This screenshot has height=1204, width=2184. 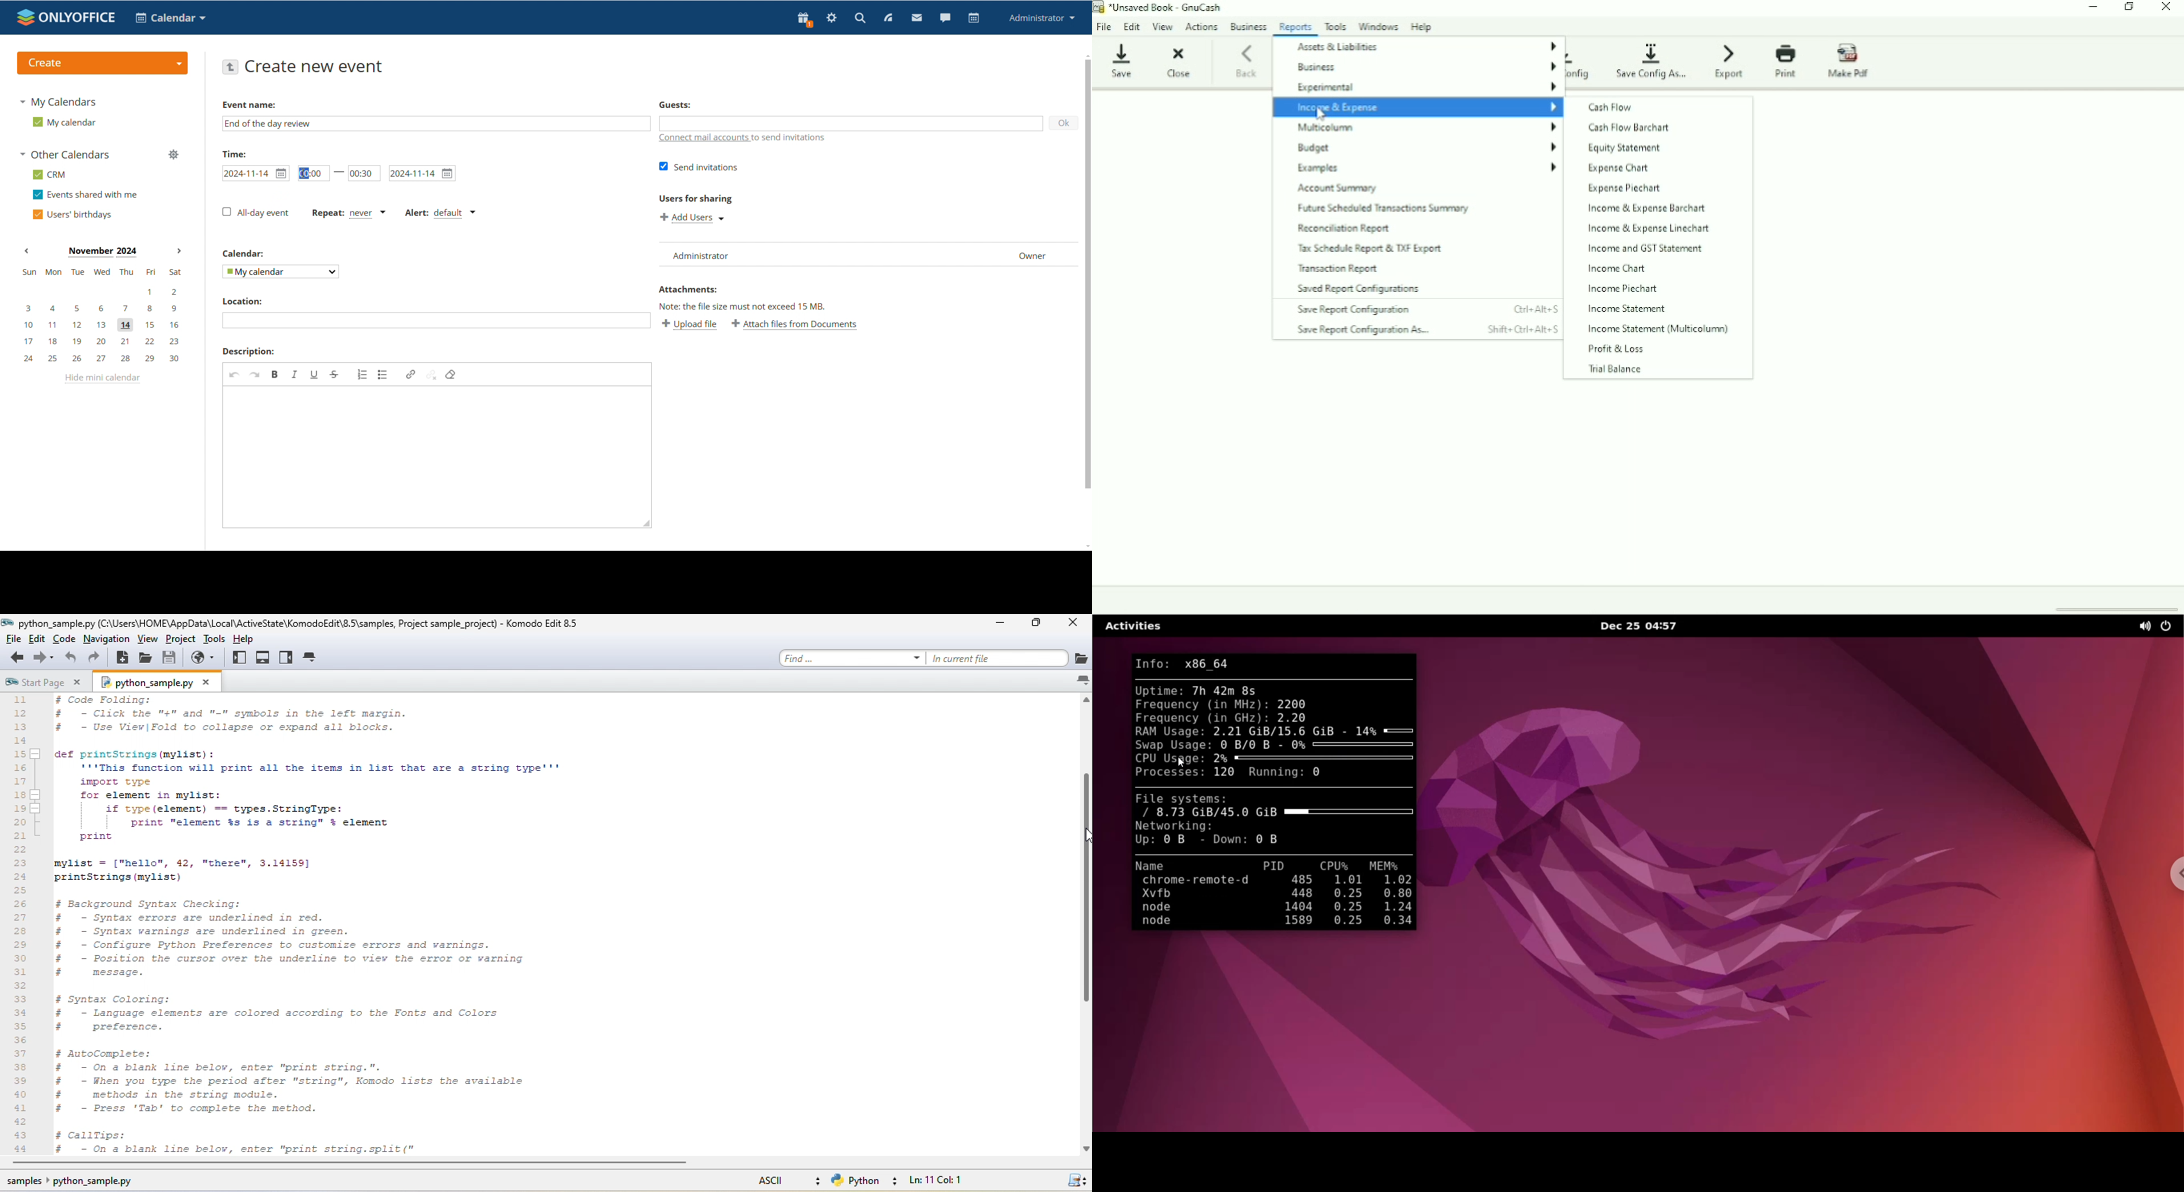 What do you see at coordinates (429, 454) in the screenshot?
I see `add description` at bounding box center [429, 454].